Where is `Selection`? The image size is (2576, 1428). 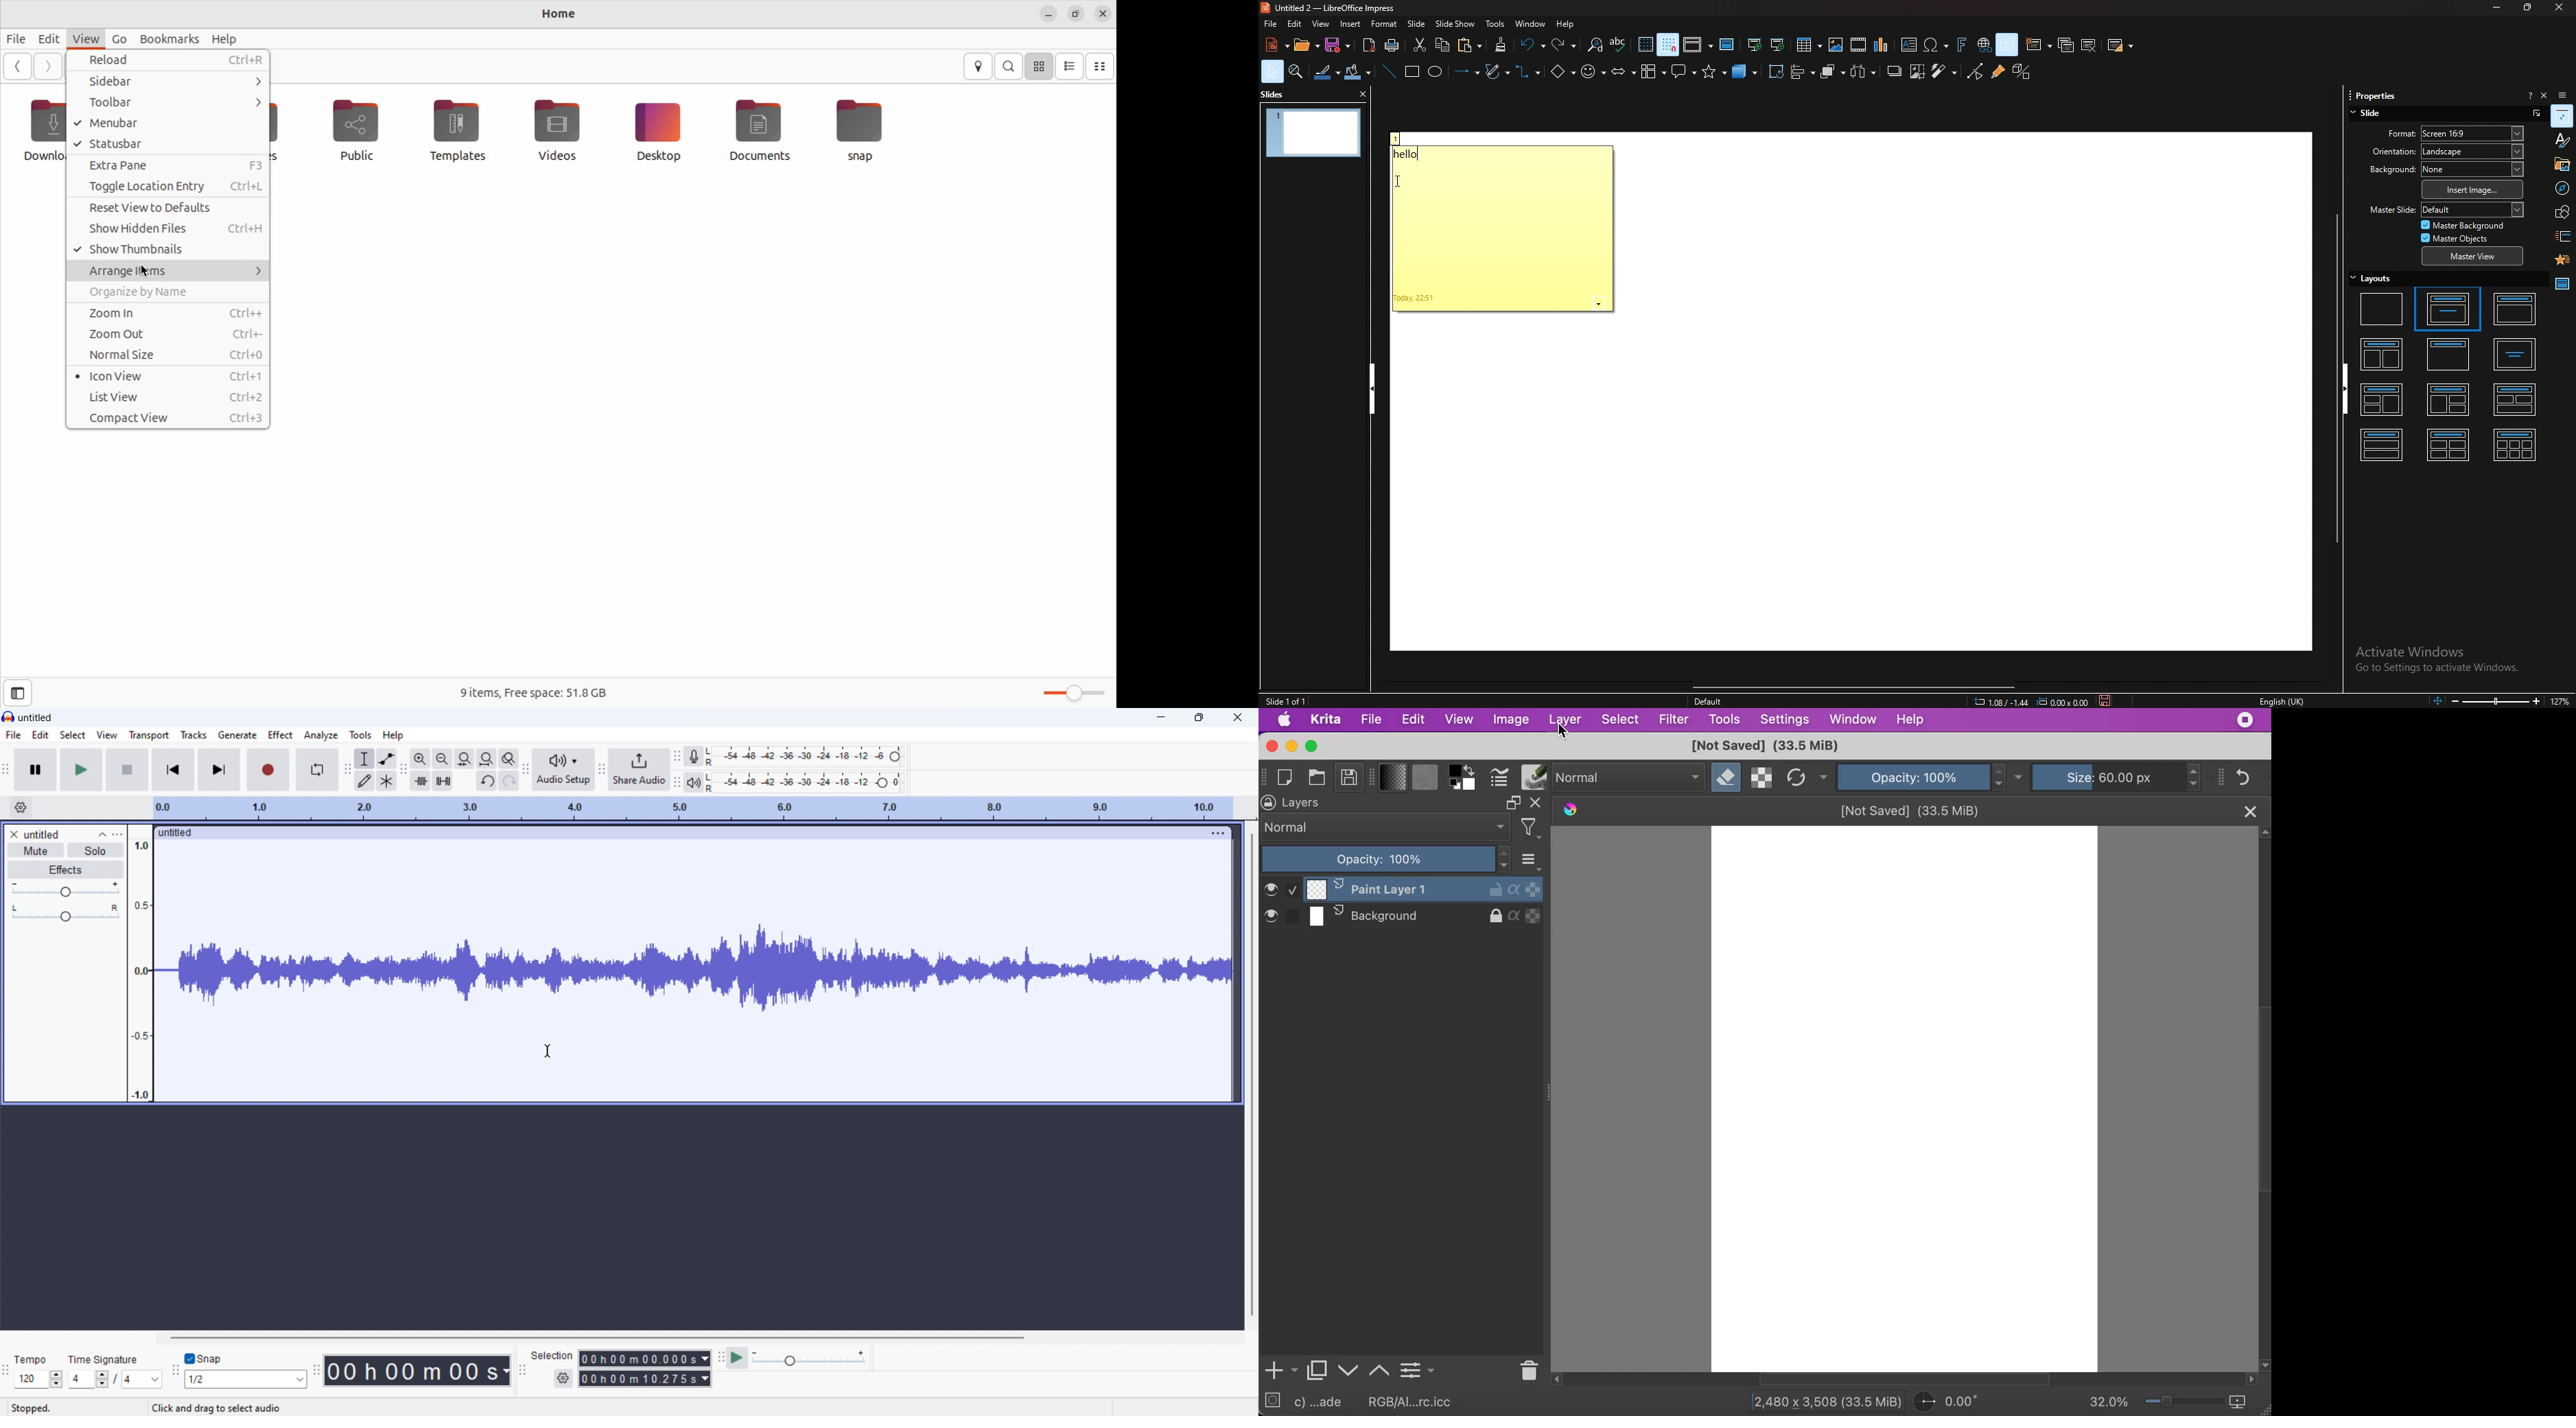
Selection is located at coordinates (553, 1355).